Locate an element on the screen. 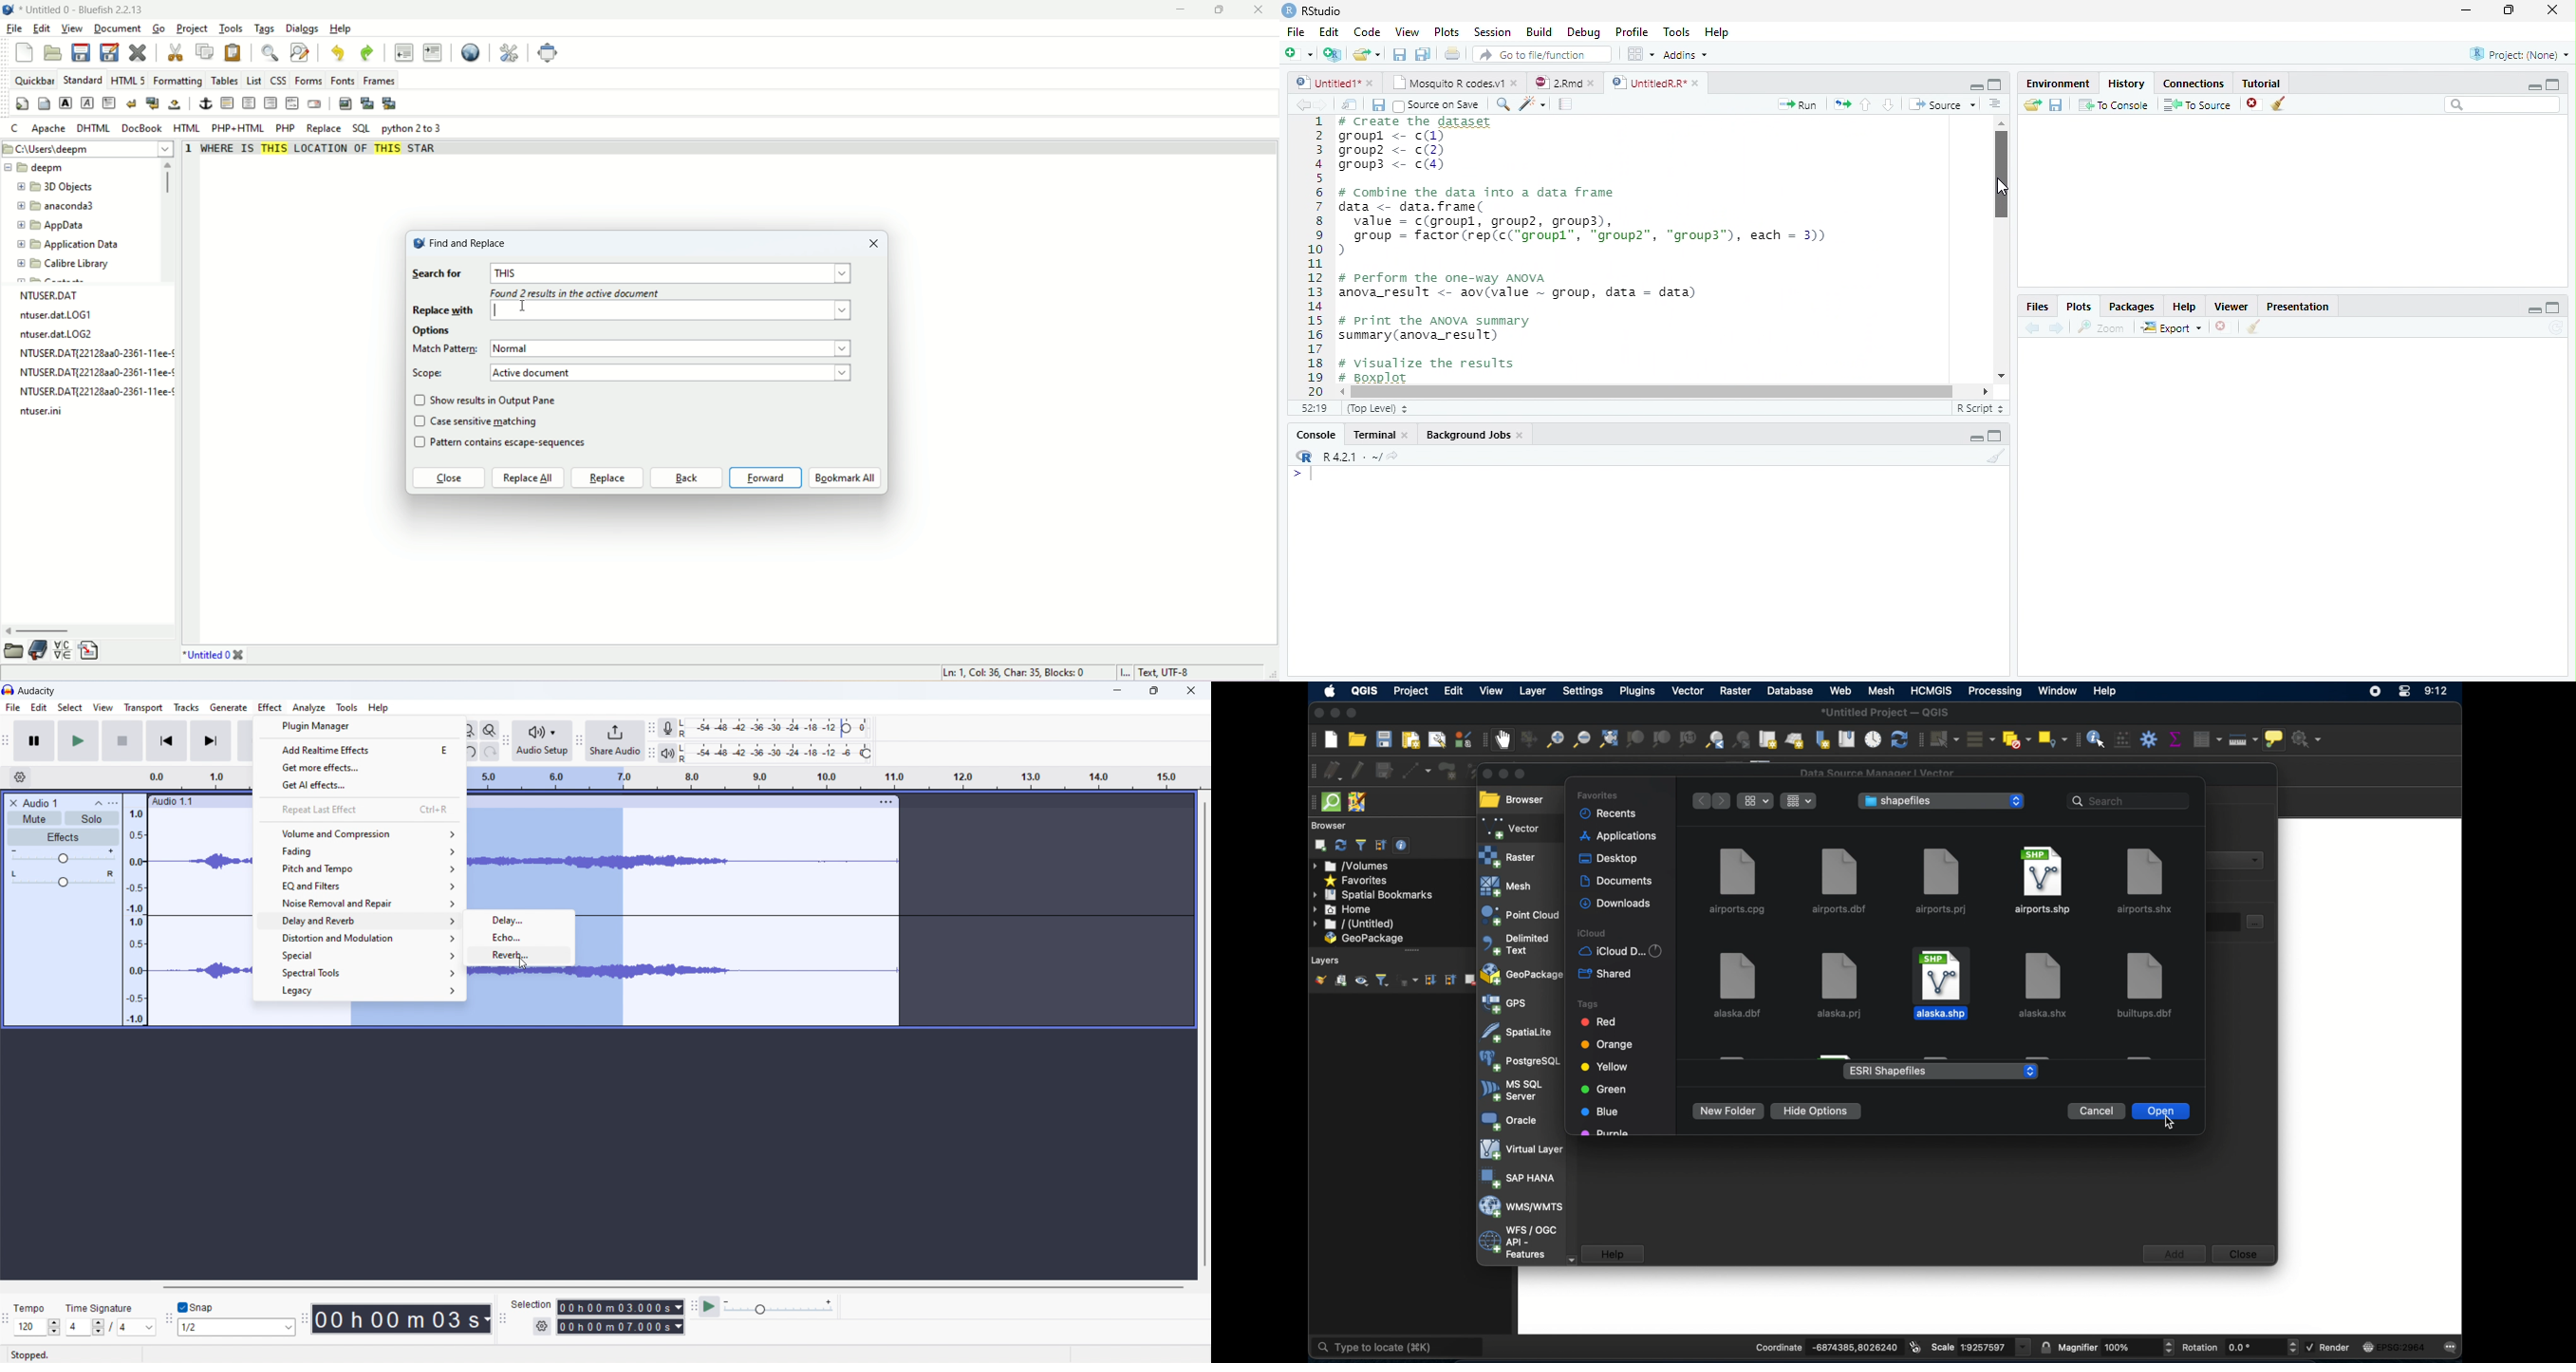 This screenshot has height=1372, width=2576. replace is located at coordinates (323, 129).